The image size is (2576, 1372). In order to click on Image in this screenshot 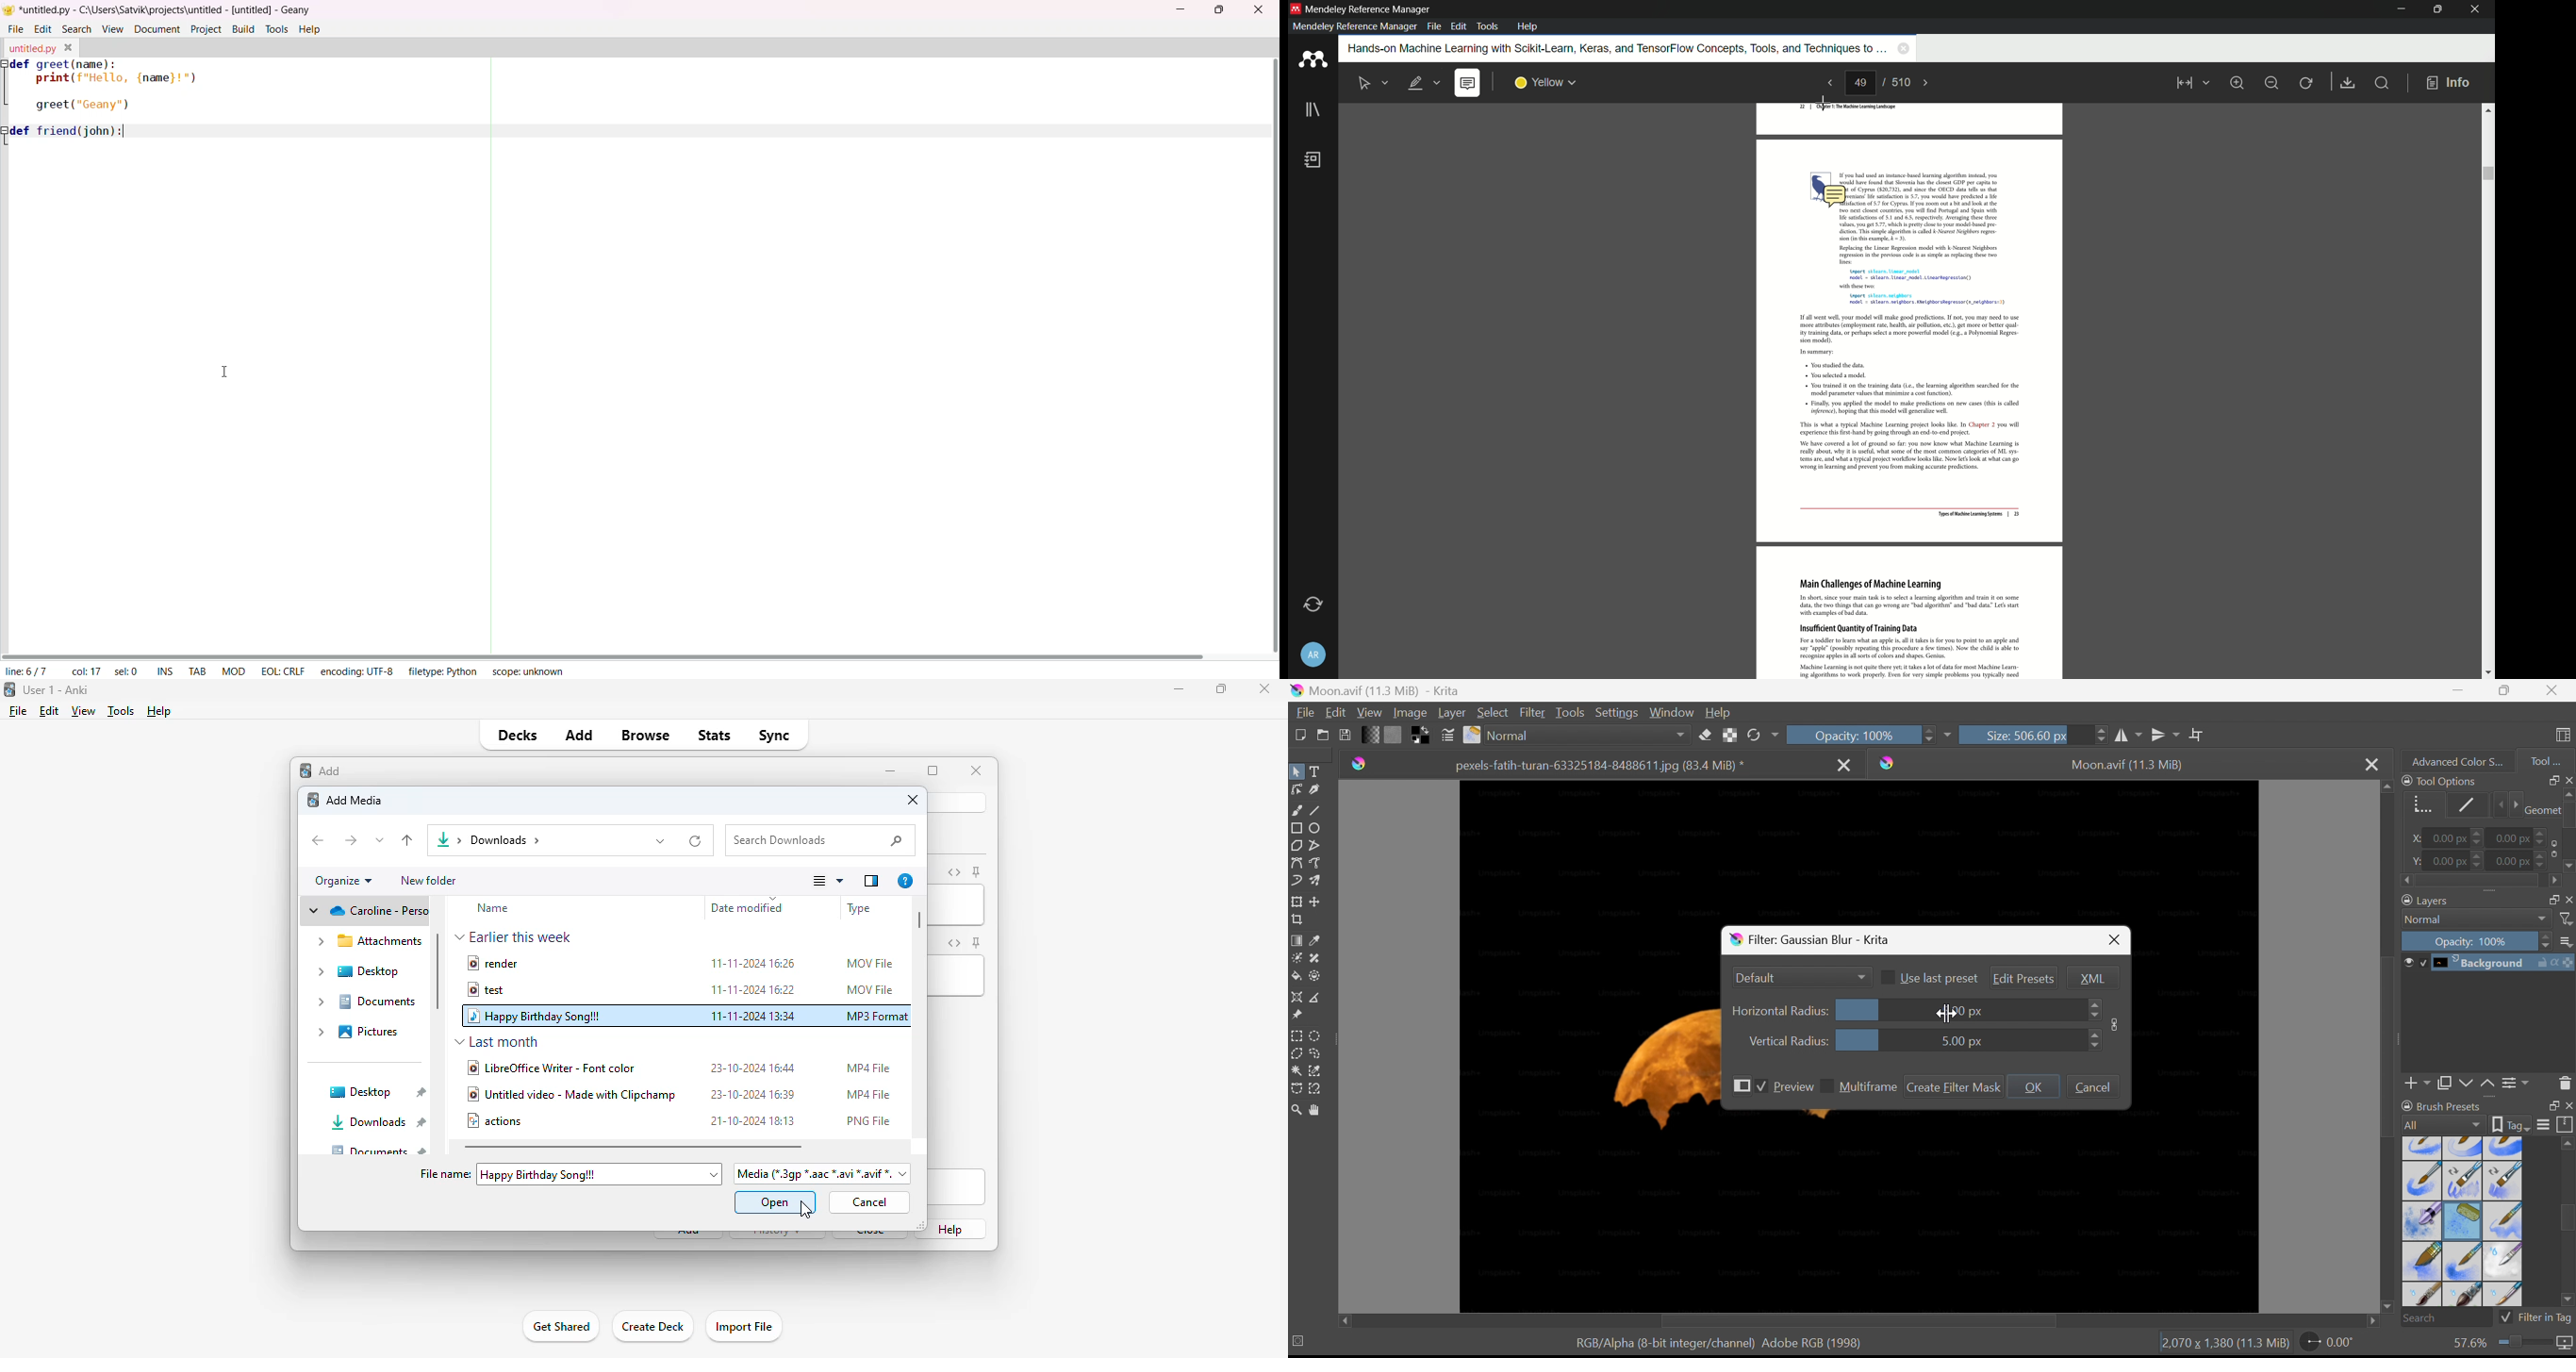, I will do `click(1409, 713)`.